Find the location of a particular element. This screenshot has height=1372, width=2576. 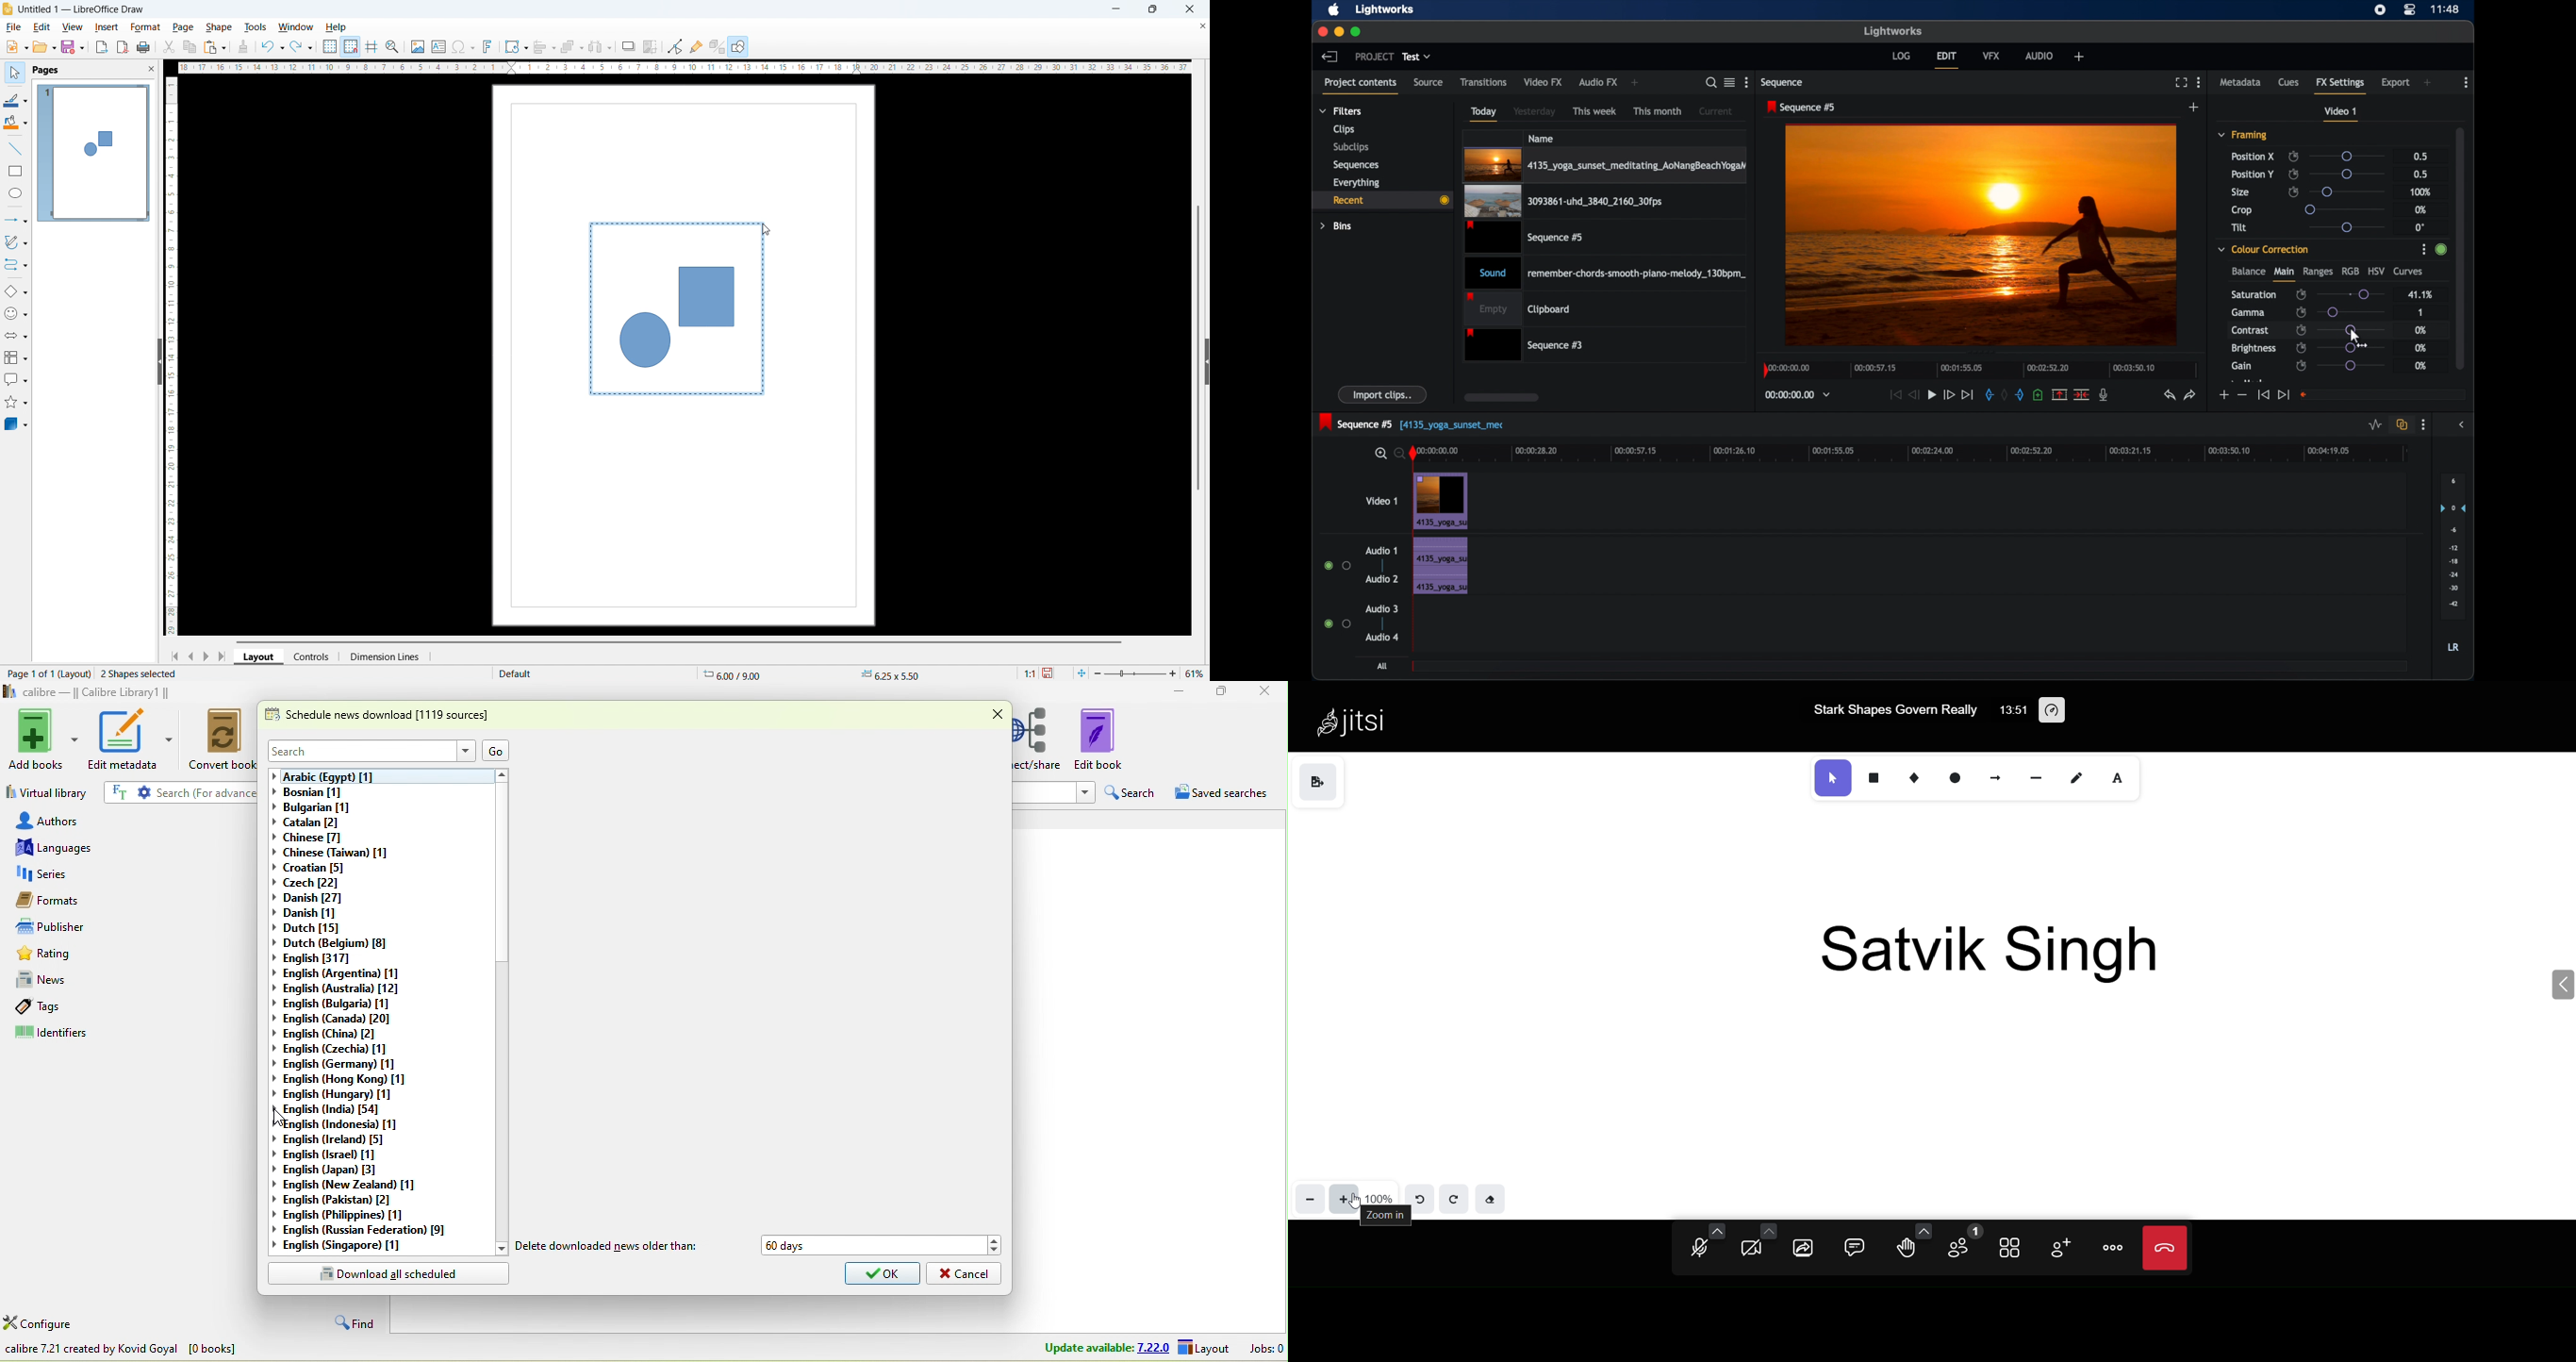

lightworks is located at coordinates (1893, 31).